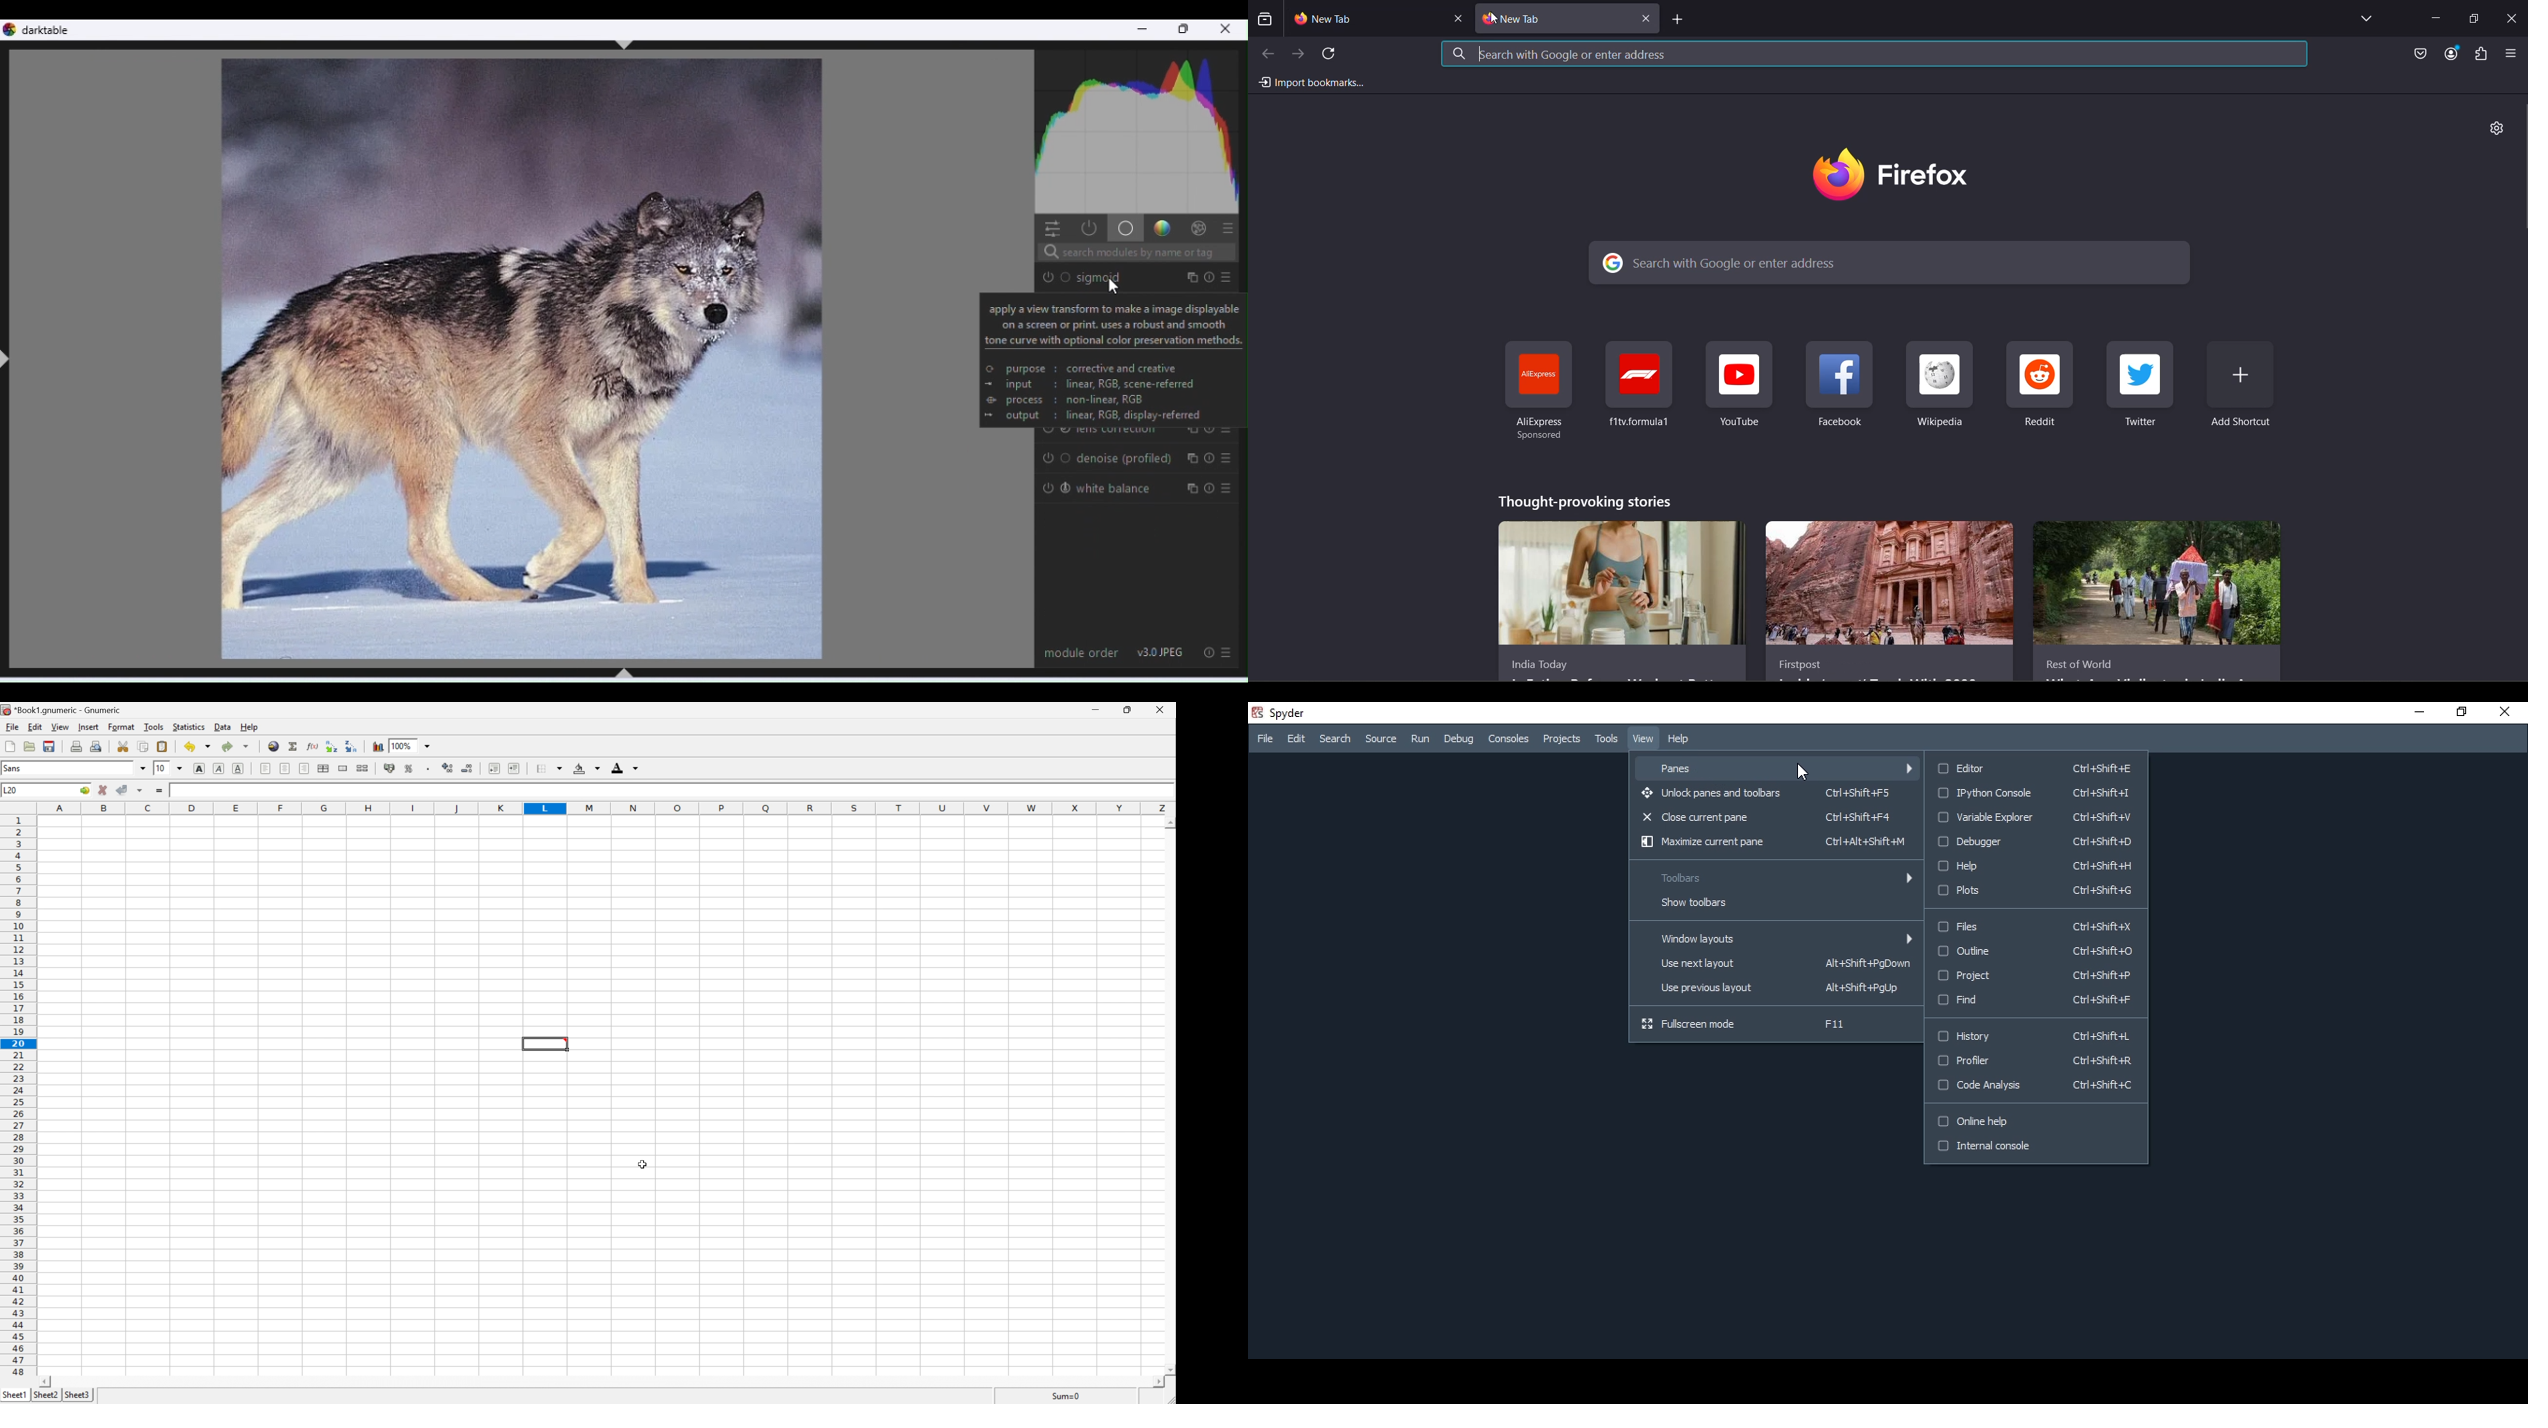 The width and height of the screenshot is (2548, 1428). I want to click on Go To, so click(85, 790).